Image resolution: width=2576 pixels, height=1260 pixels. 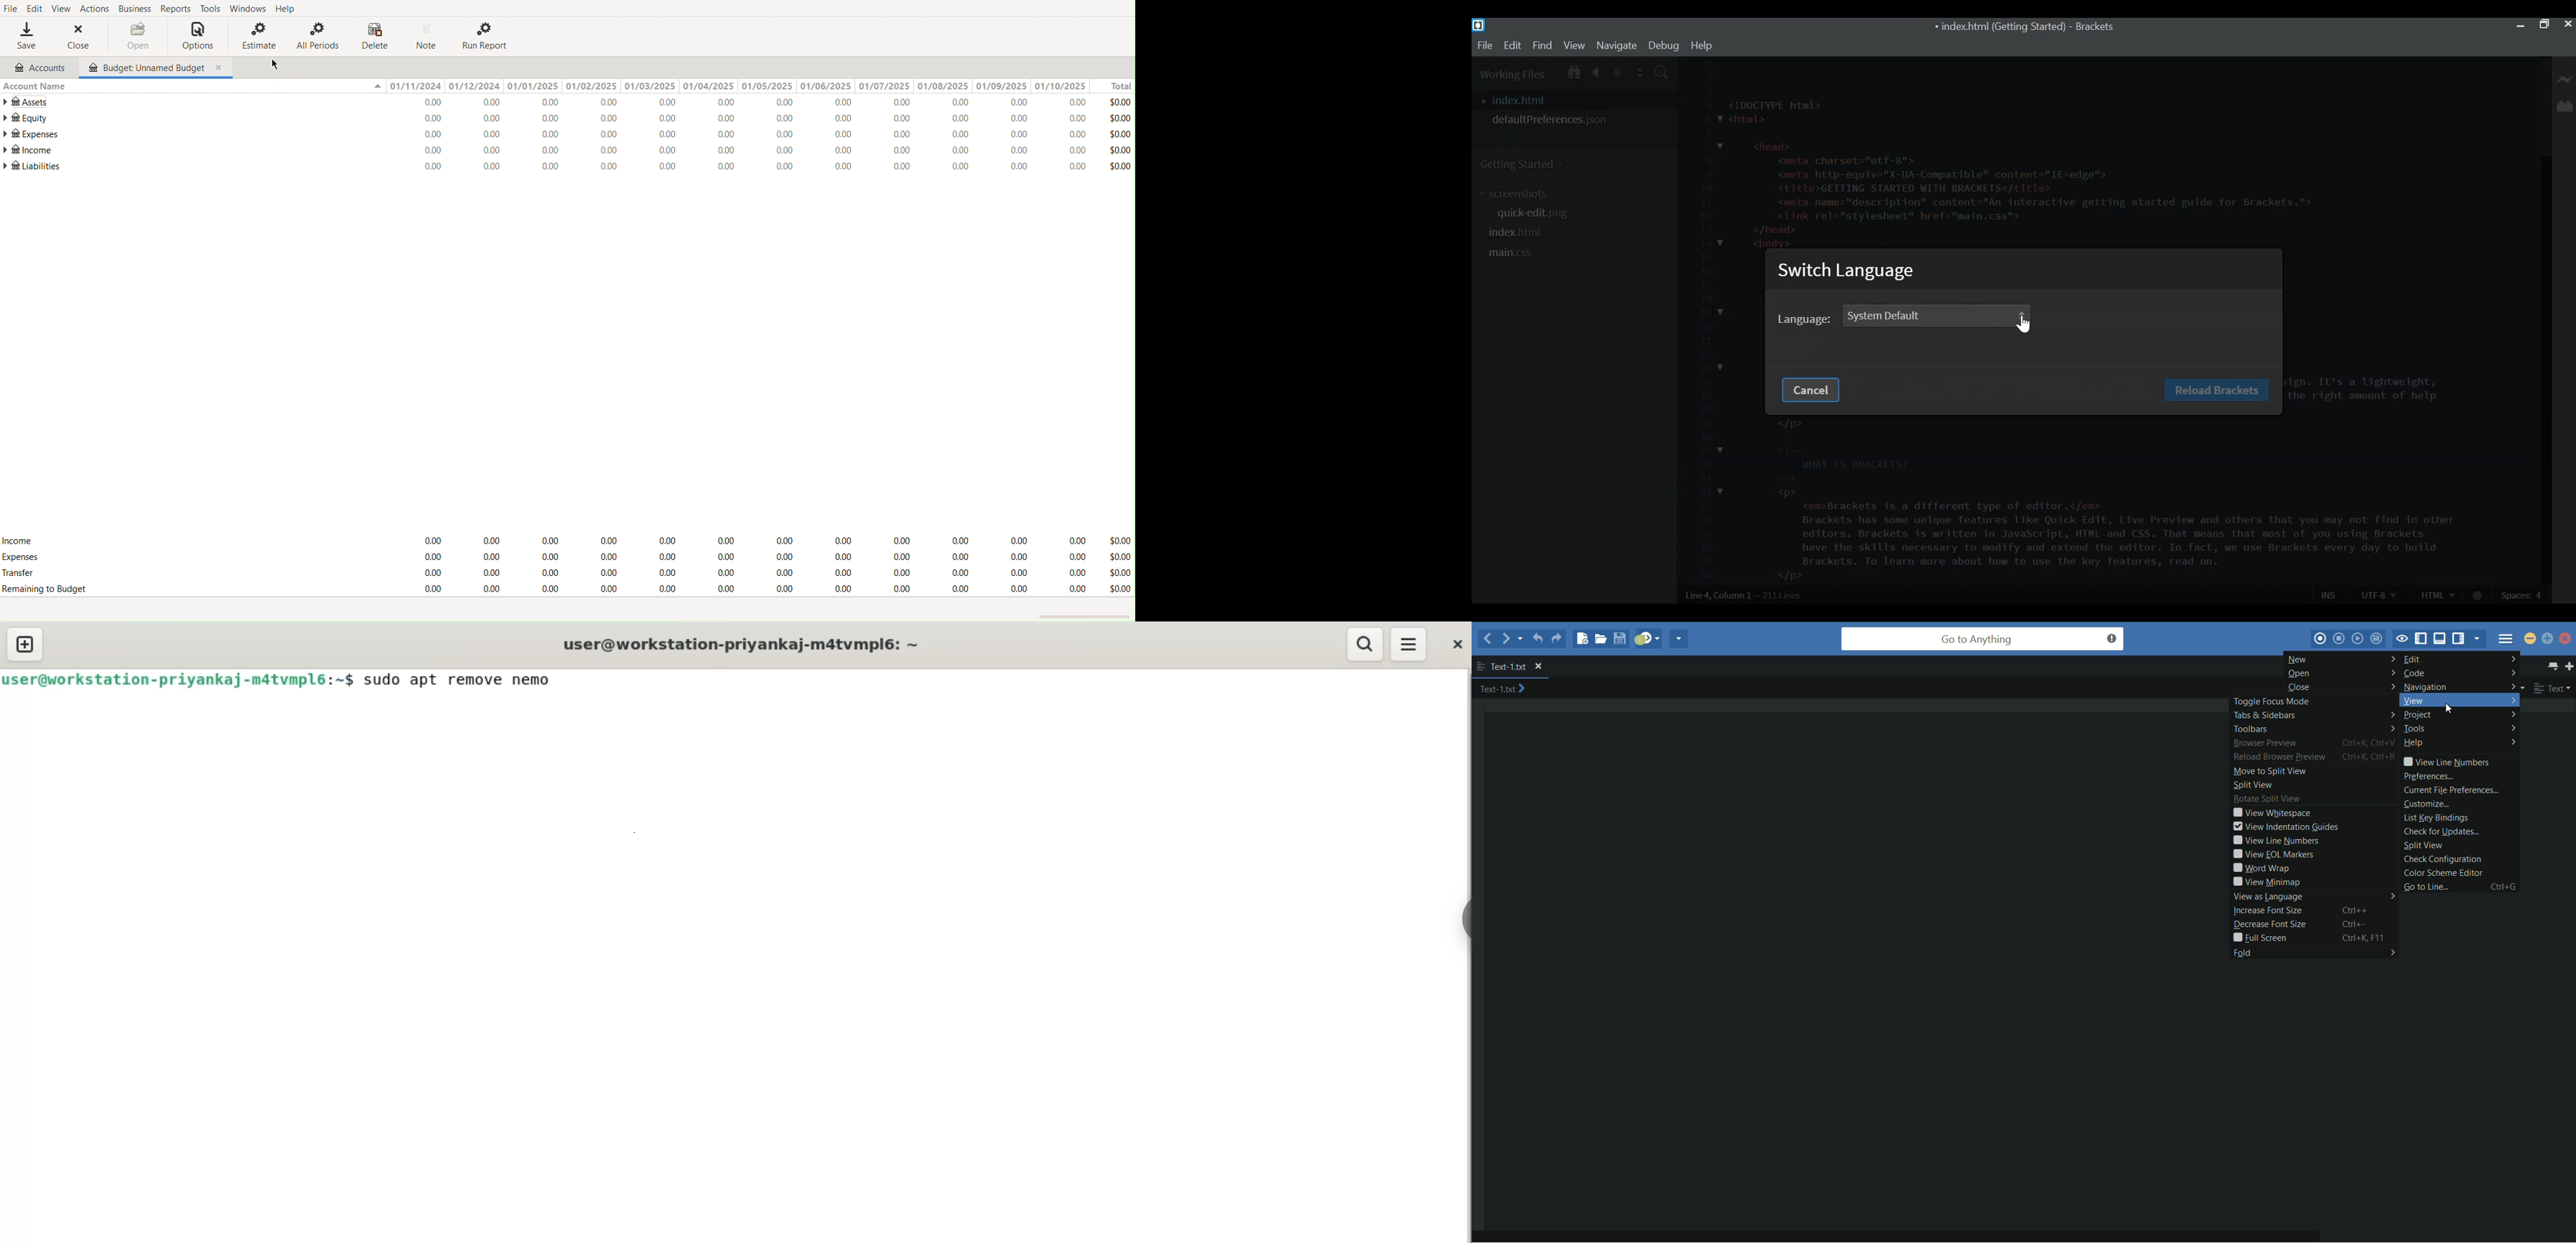 What do you see at coordinates (748, 574) in the screenshot?
I see `Transfer Values` at bounding box center [748, 574].